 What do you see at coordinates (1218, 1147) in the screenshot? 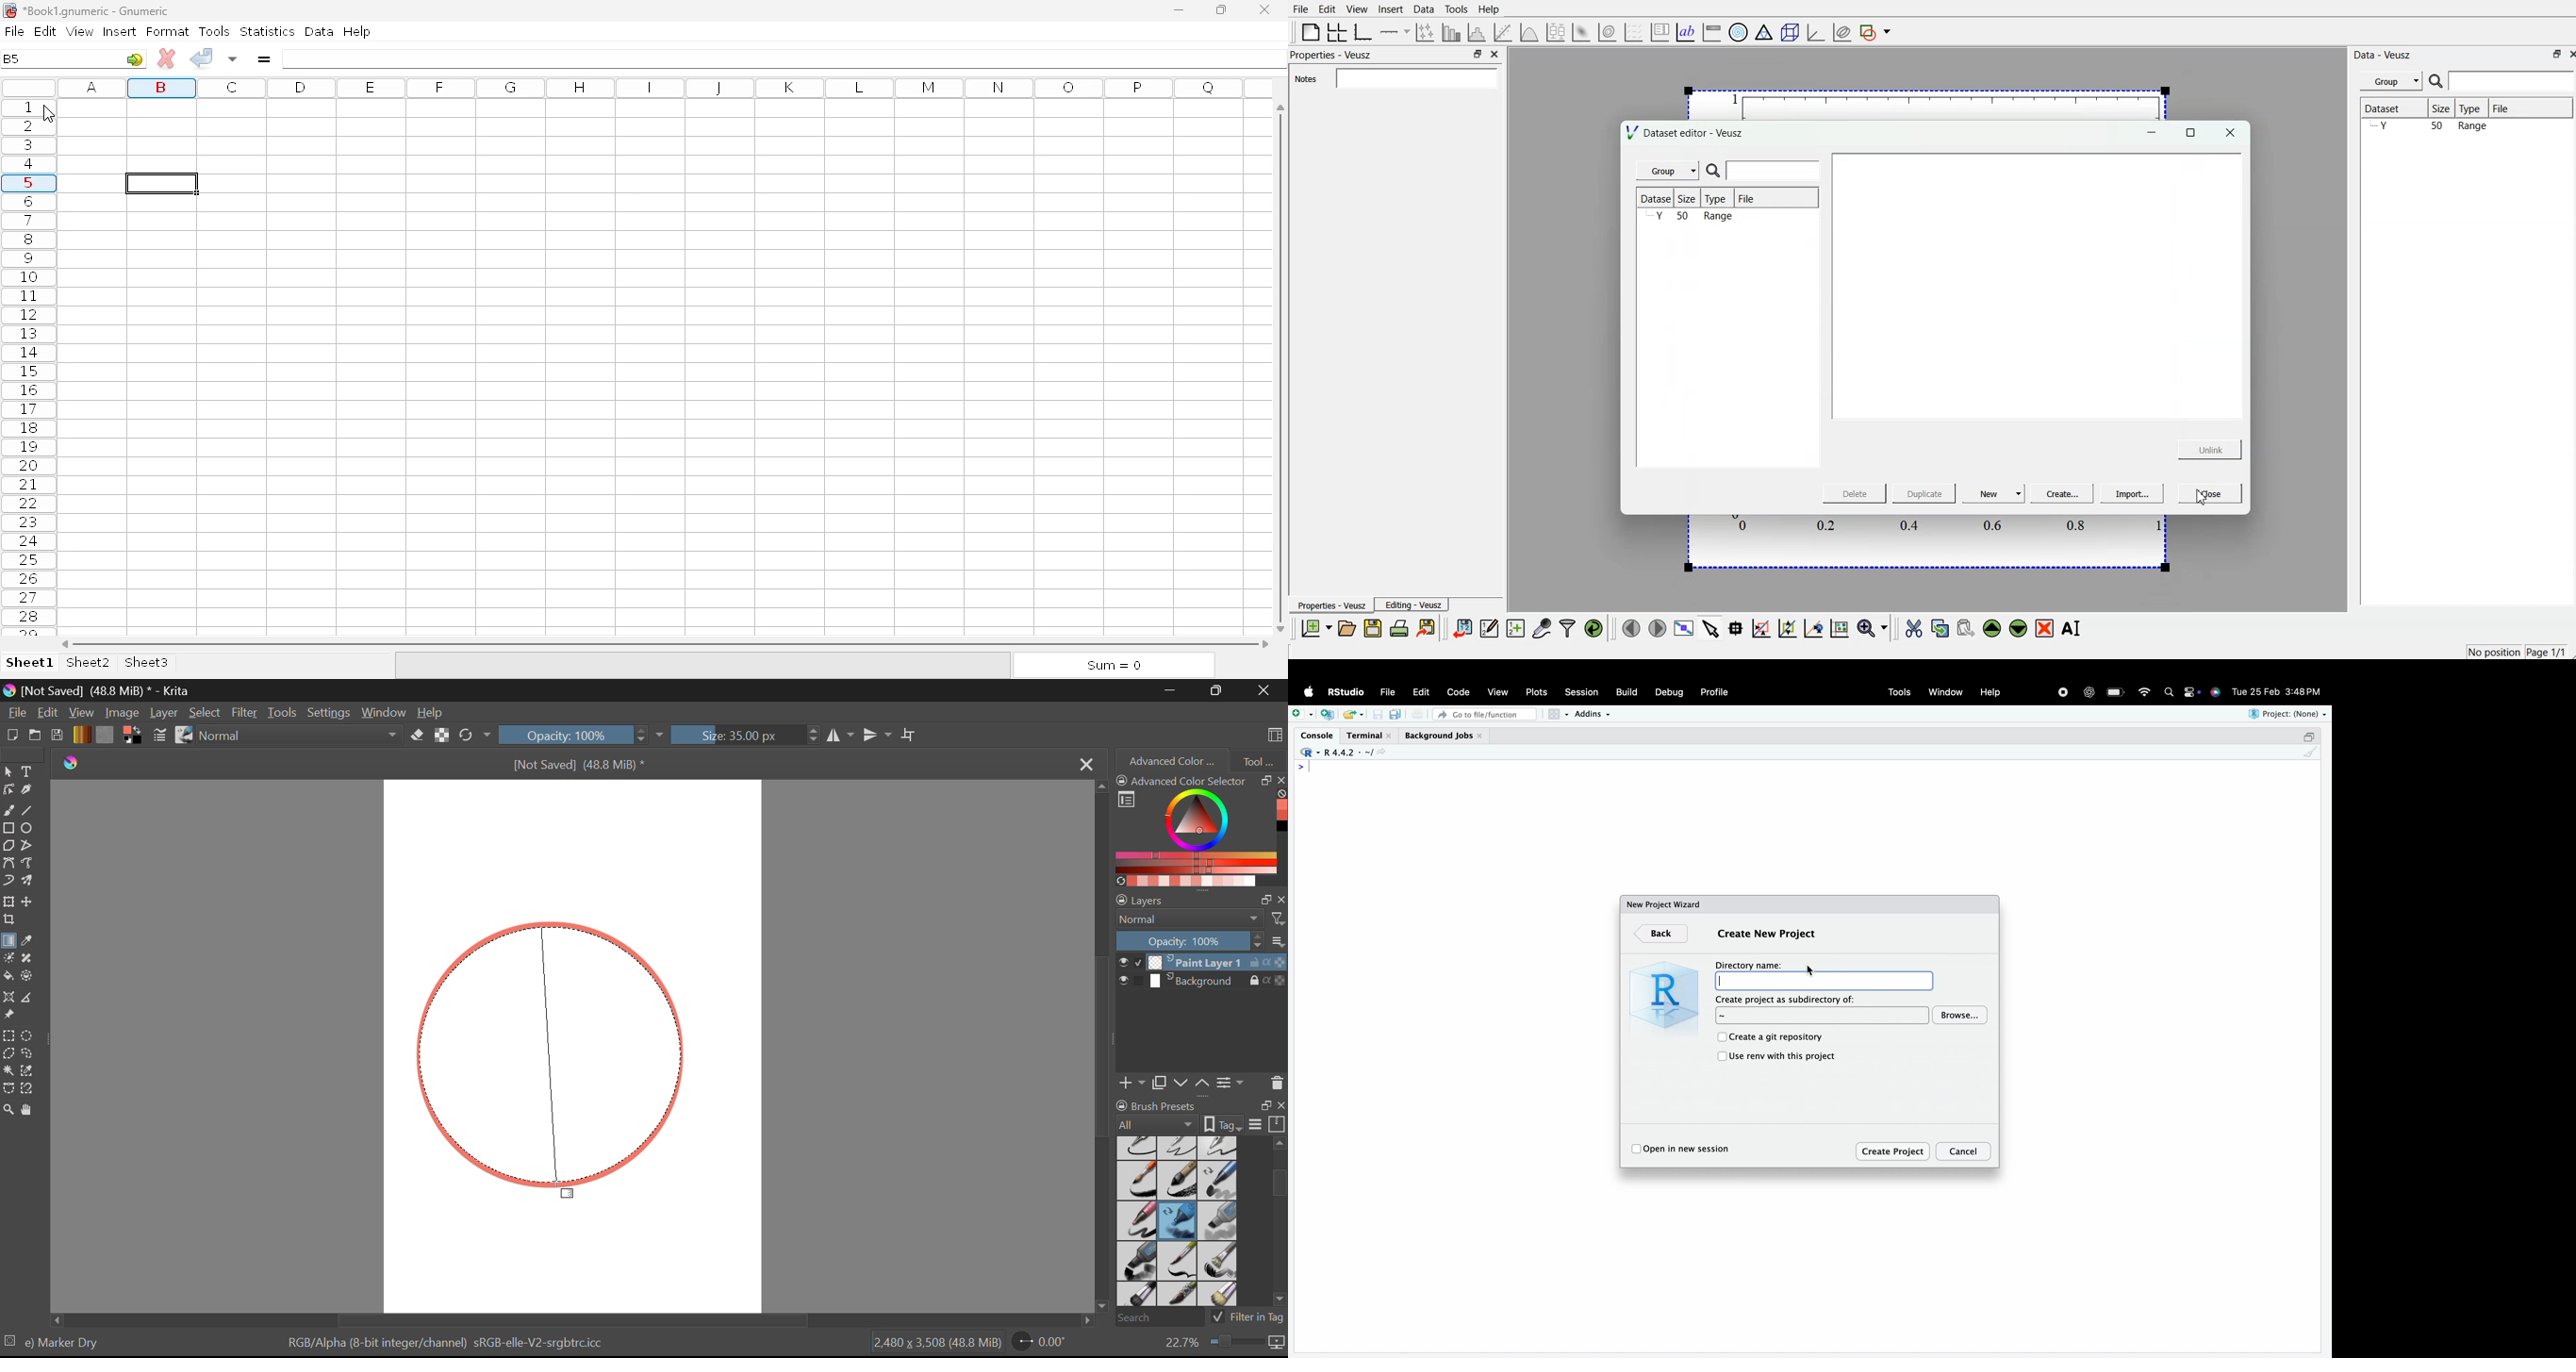
I see `Ink-4 Pen Rough` at bounding box center [1218, 1147].